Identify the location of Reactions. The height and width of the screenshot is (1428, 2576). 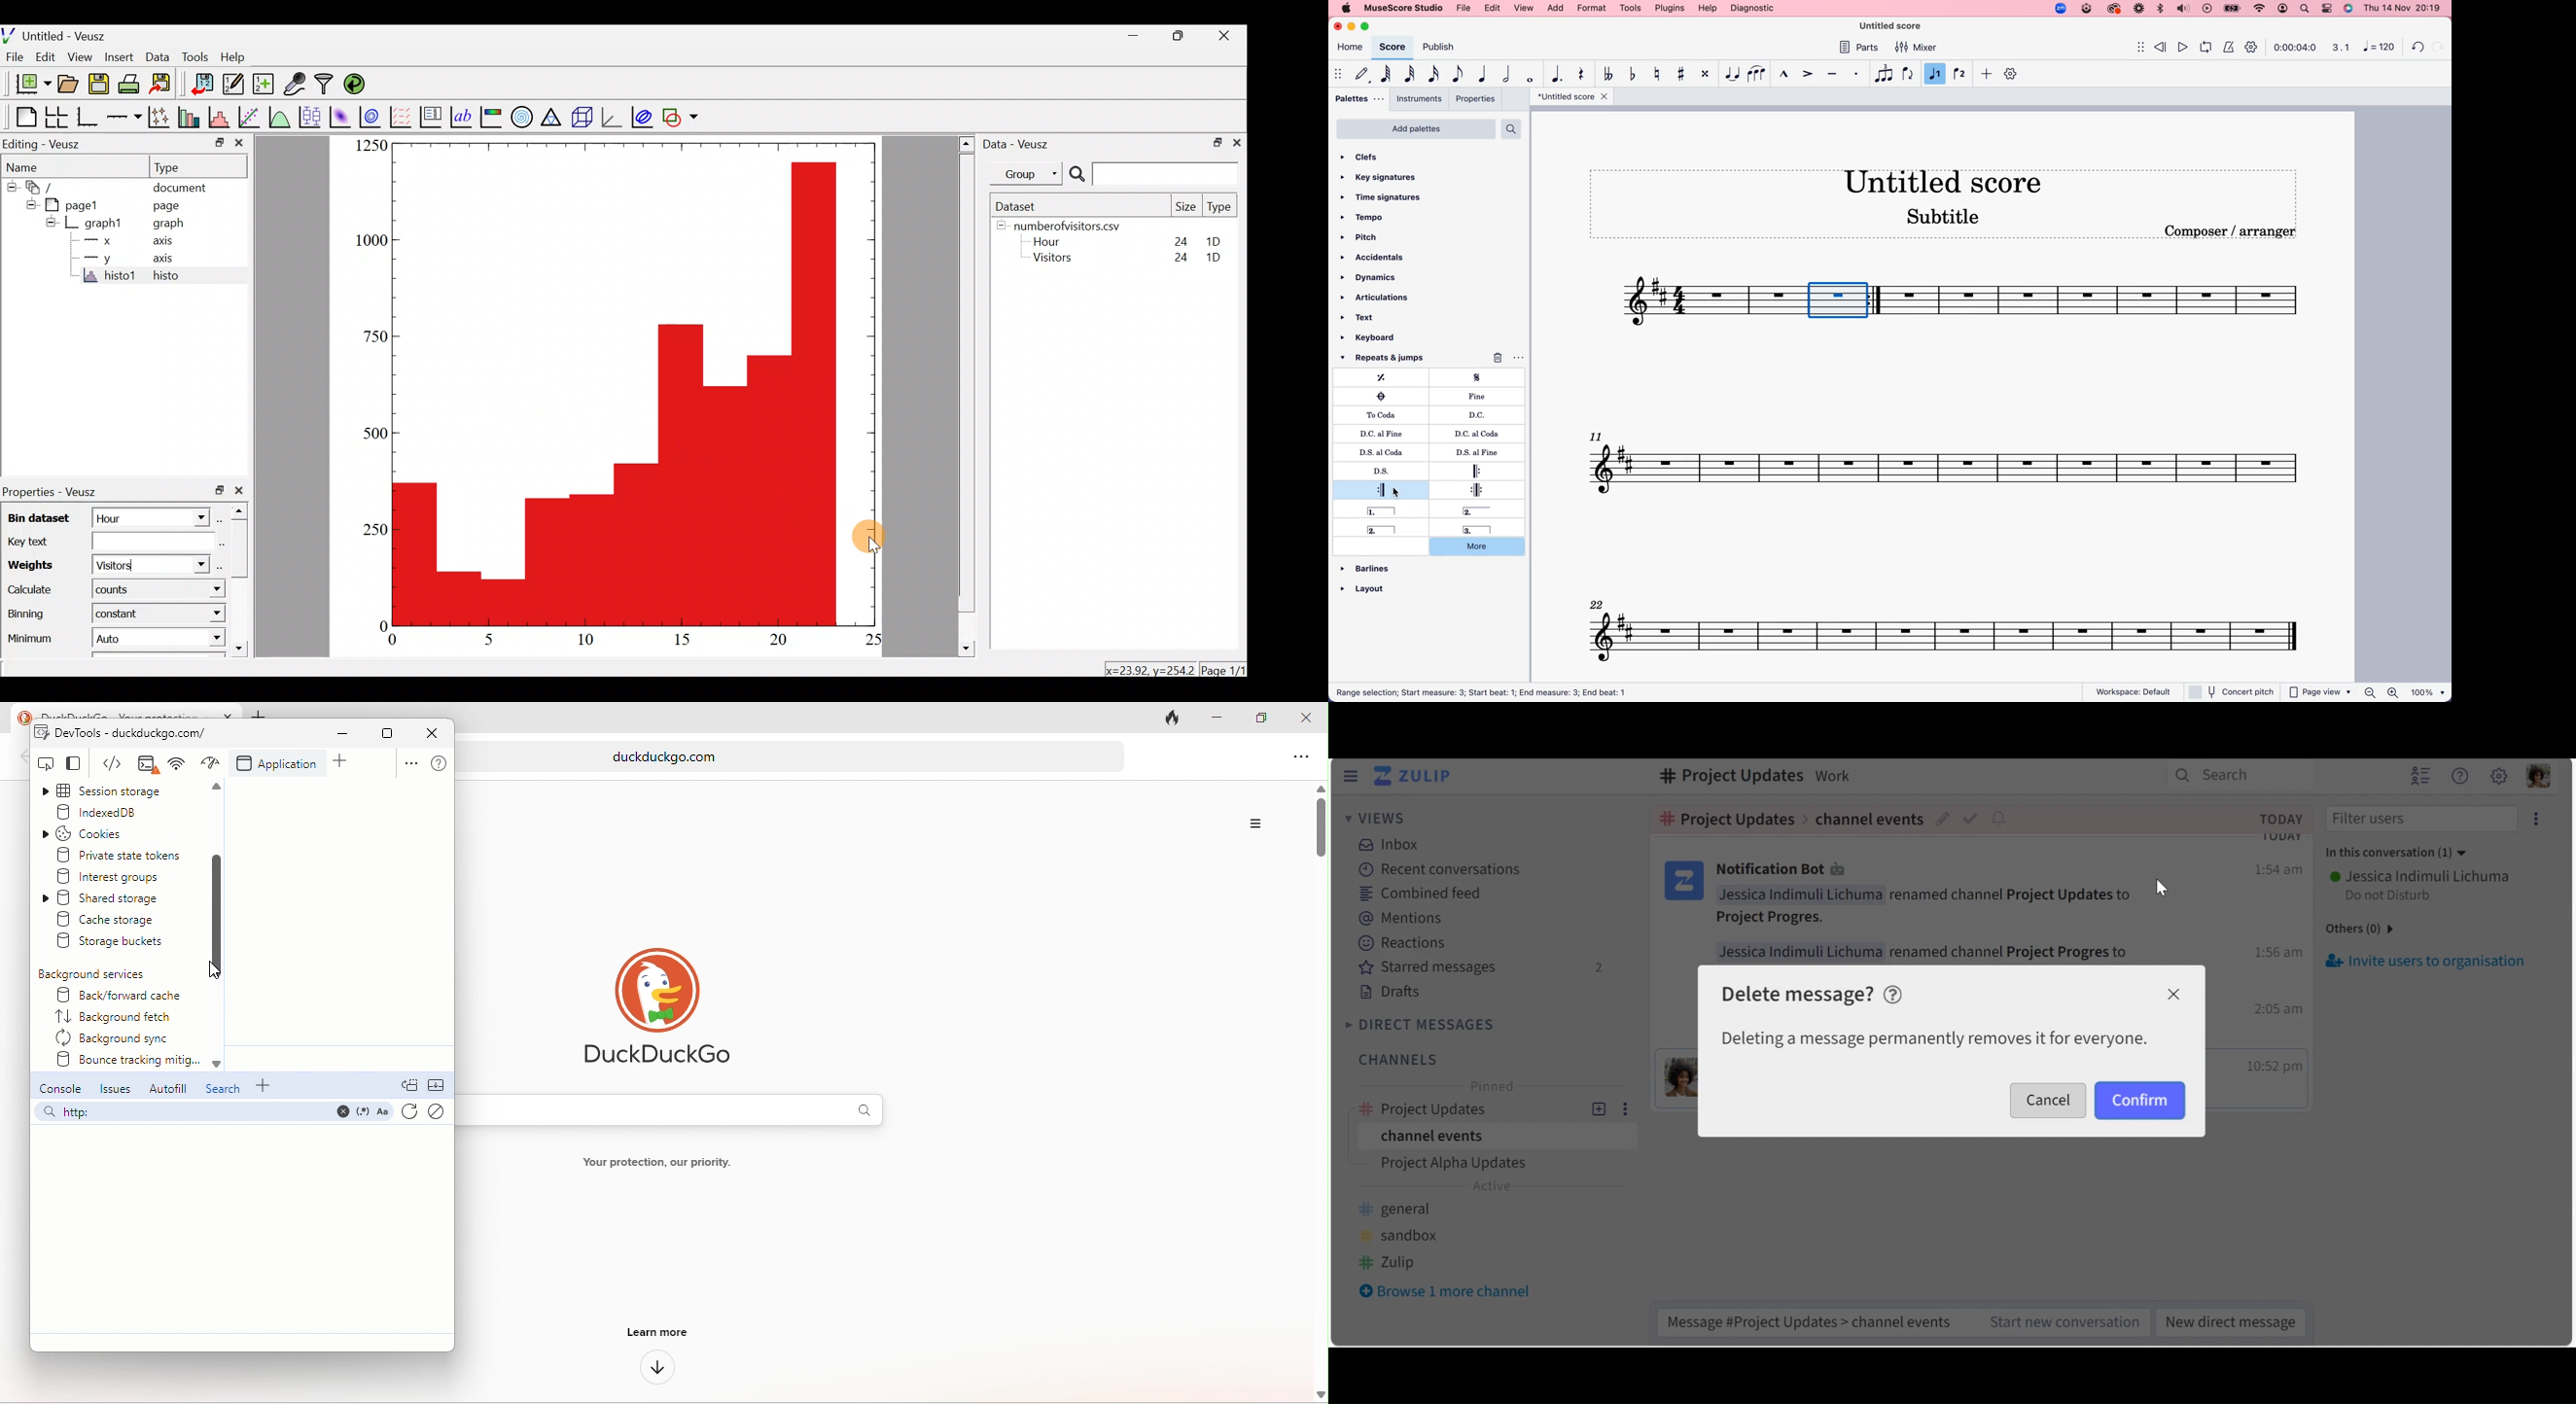
(1404, 944).